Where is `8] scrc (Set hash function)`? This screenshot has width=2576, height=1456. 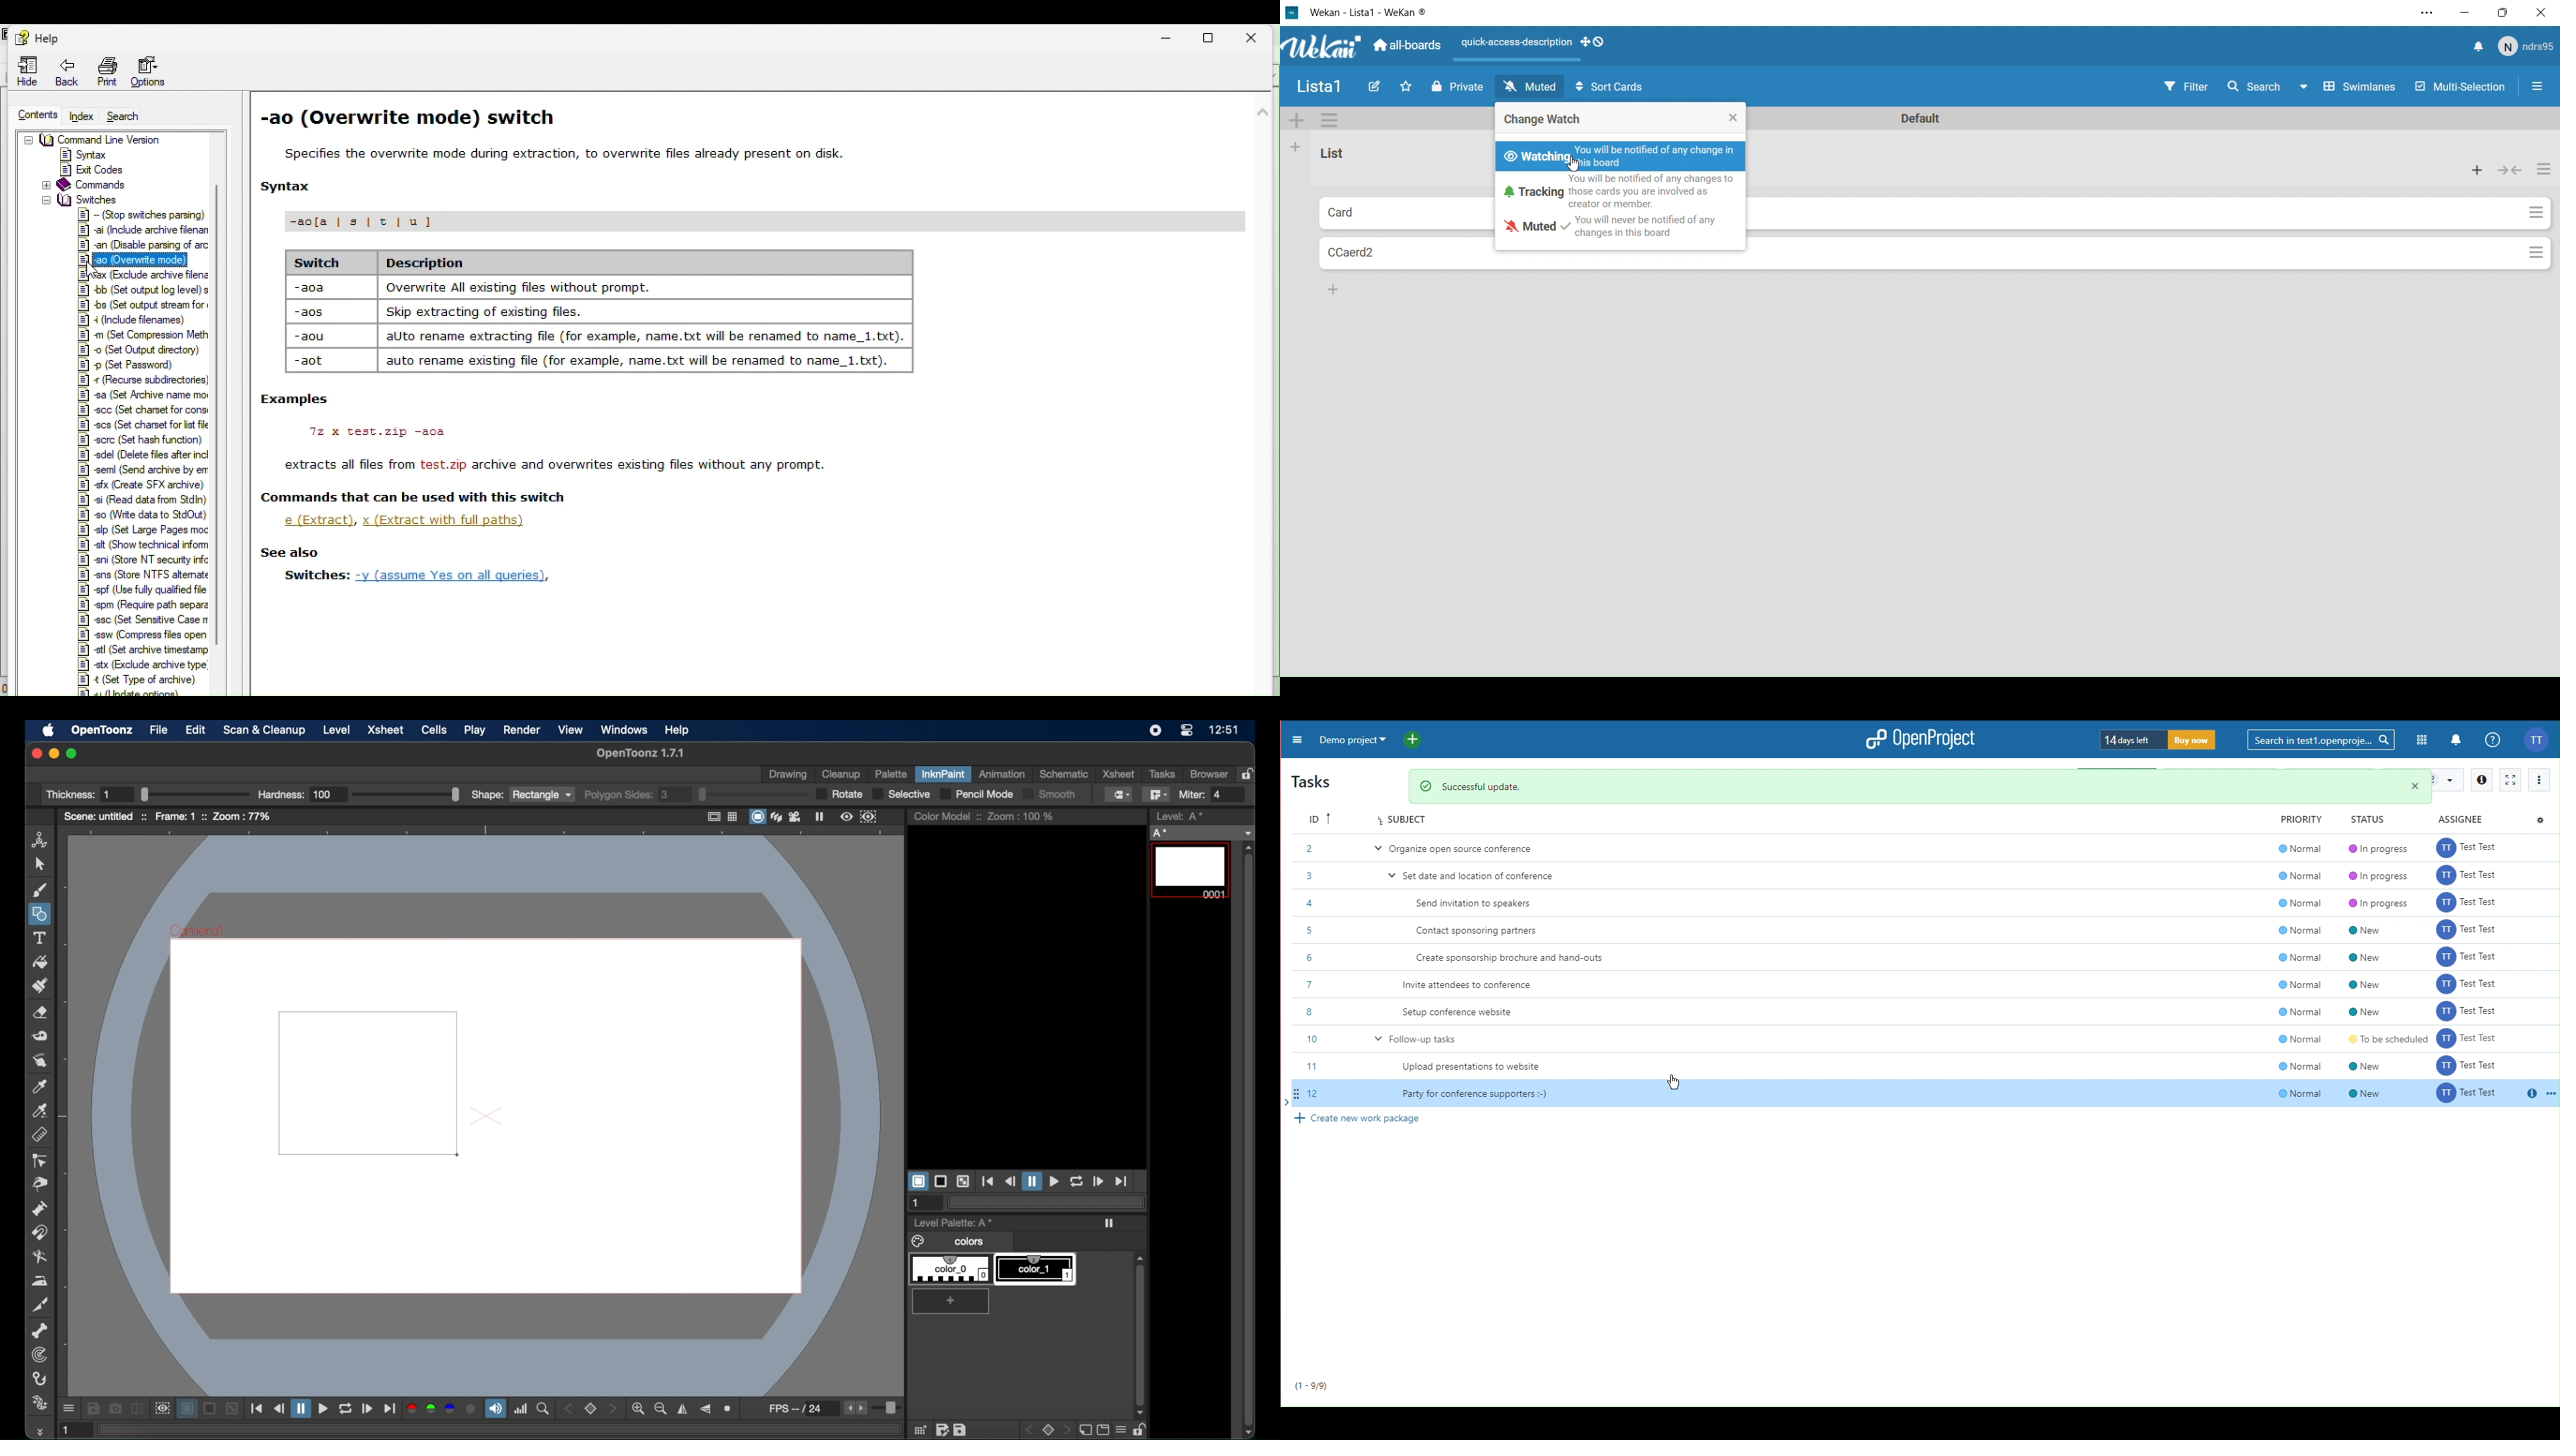
8] scrc (Set hash function) is located at coordinates (141, 440).